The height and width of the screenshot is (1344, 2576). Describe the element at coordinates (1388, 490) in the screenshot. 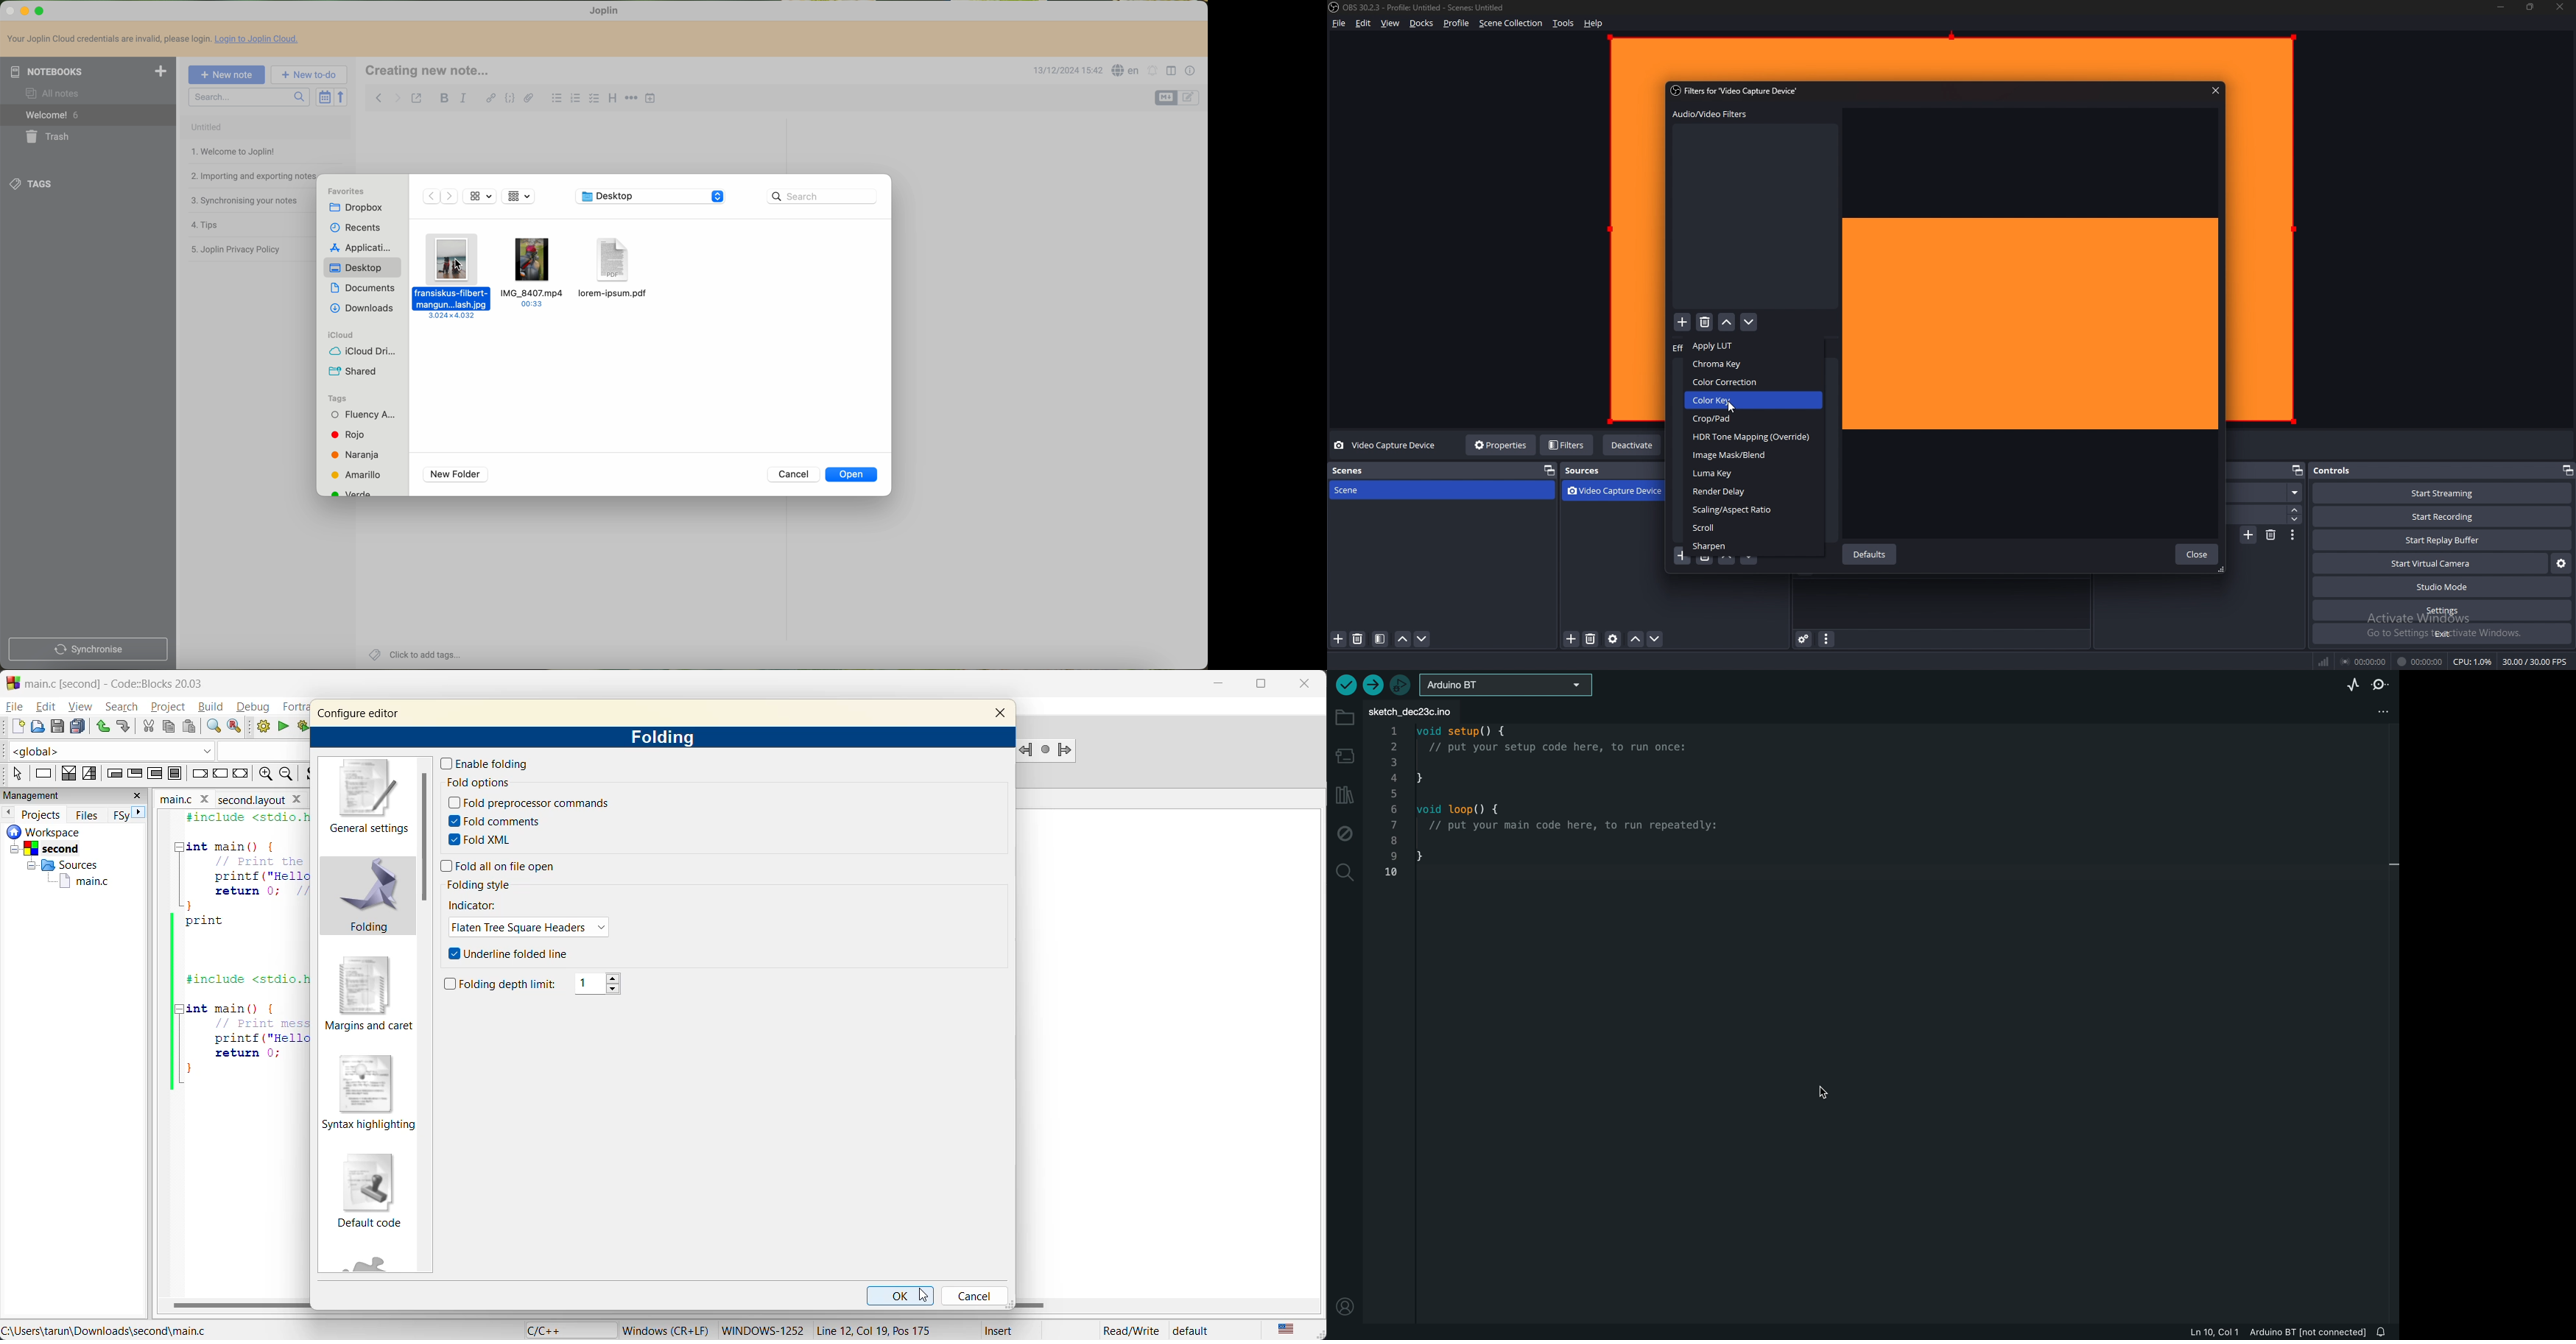

I see `scene` at that location.